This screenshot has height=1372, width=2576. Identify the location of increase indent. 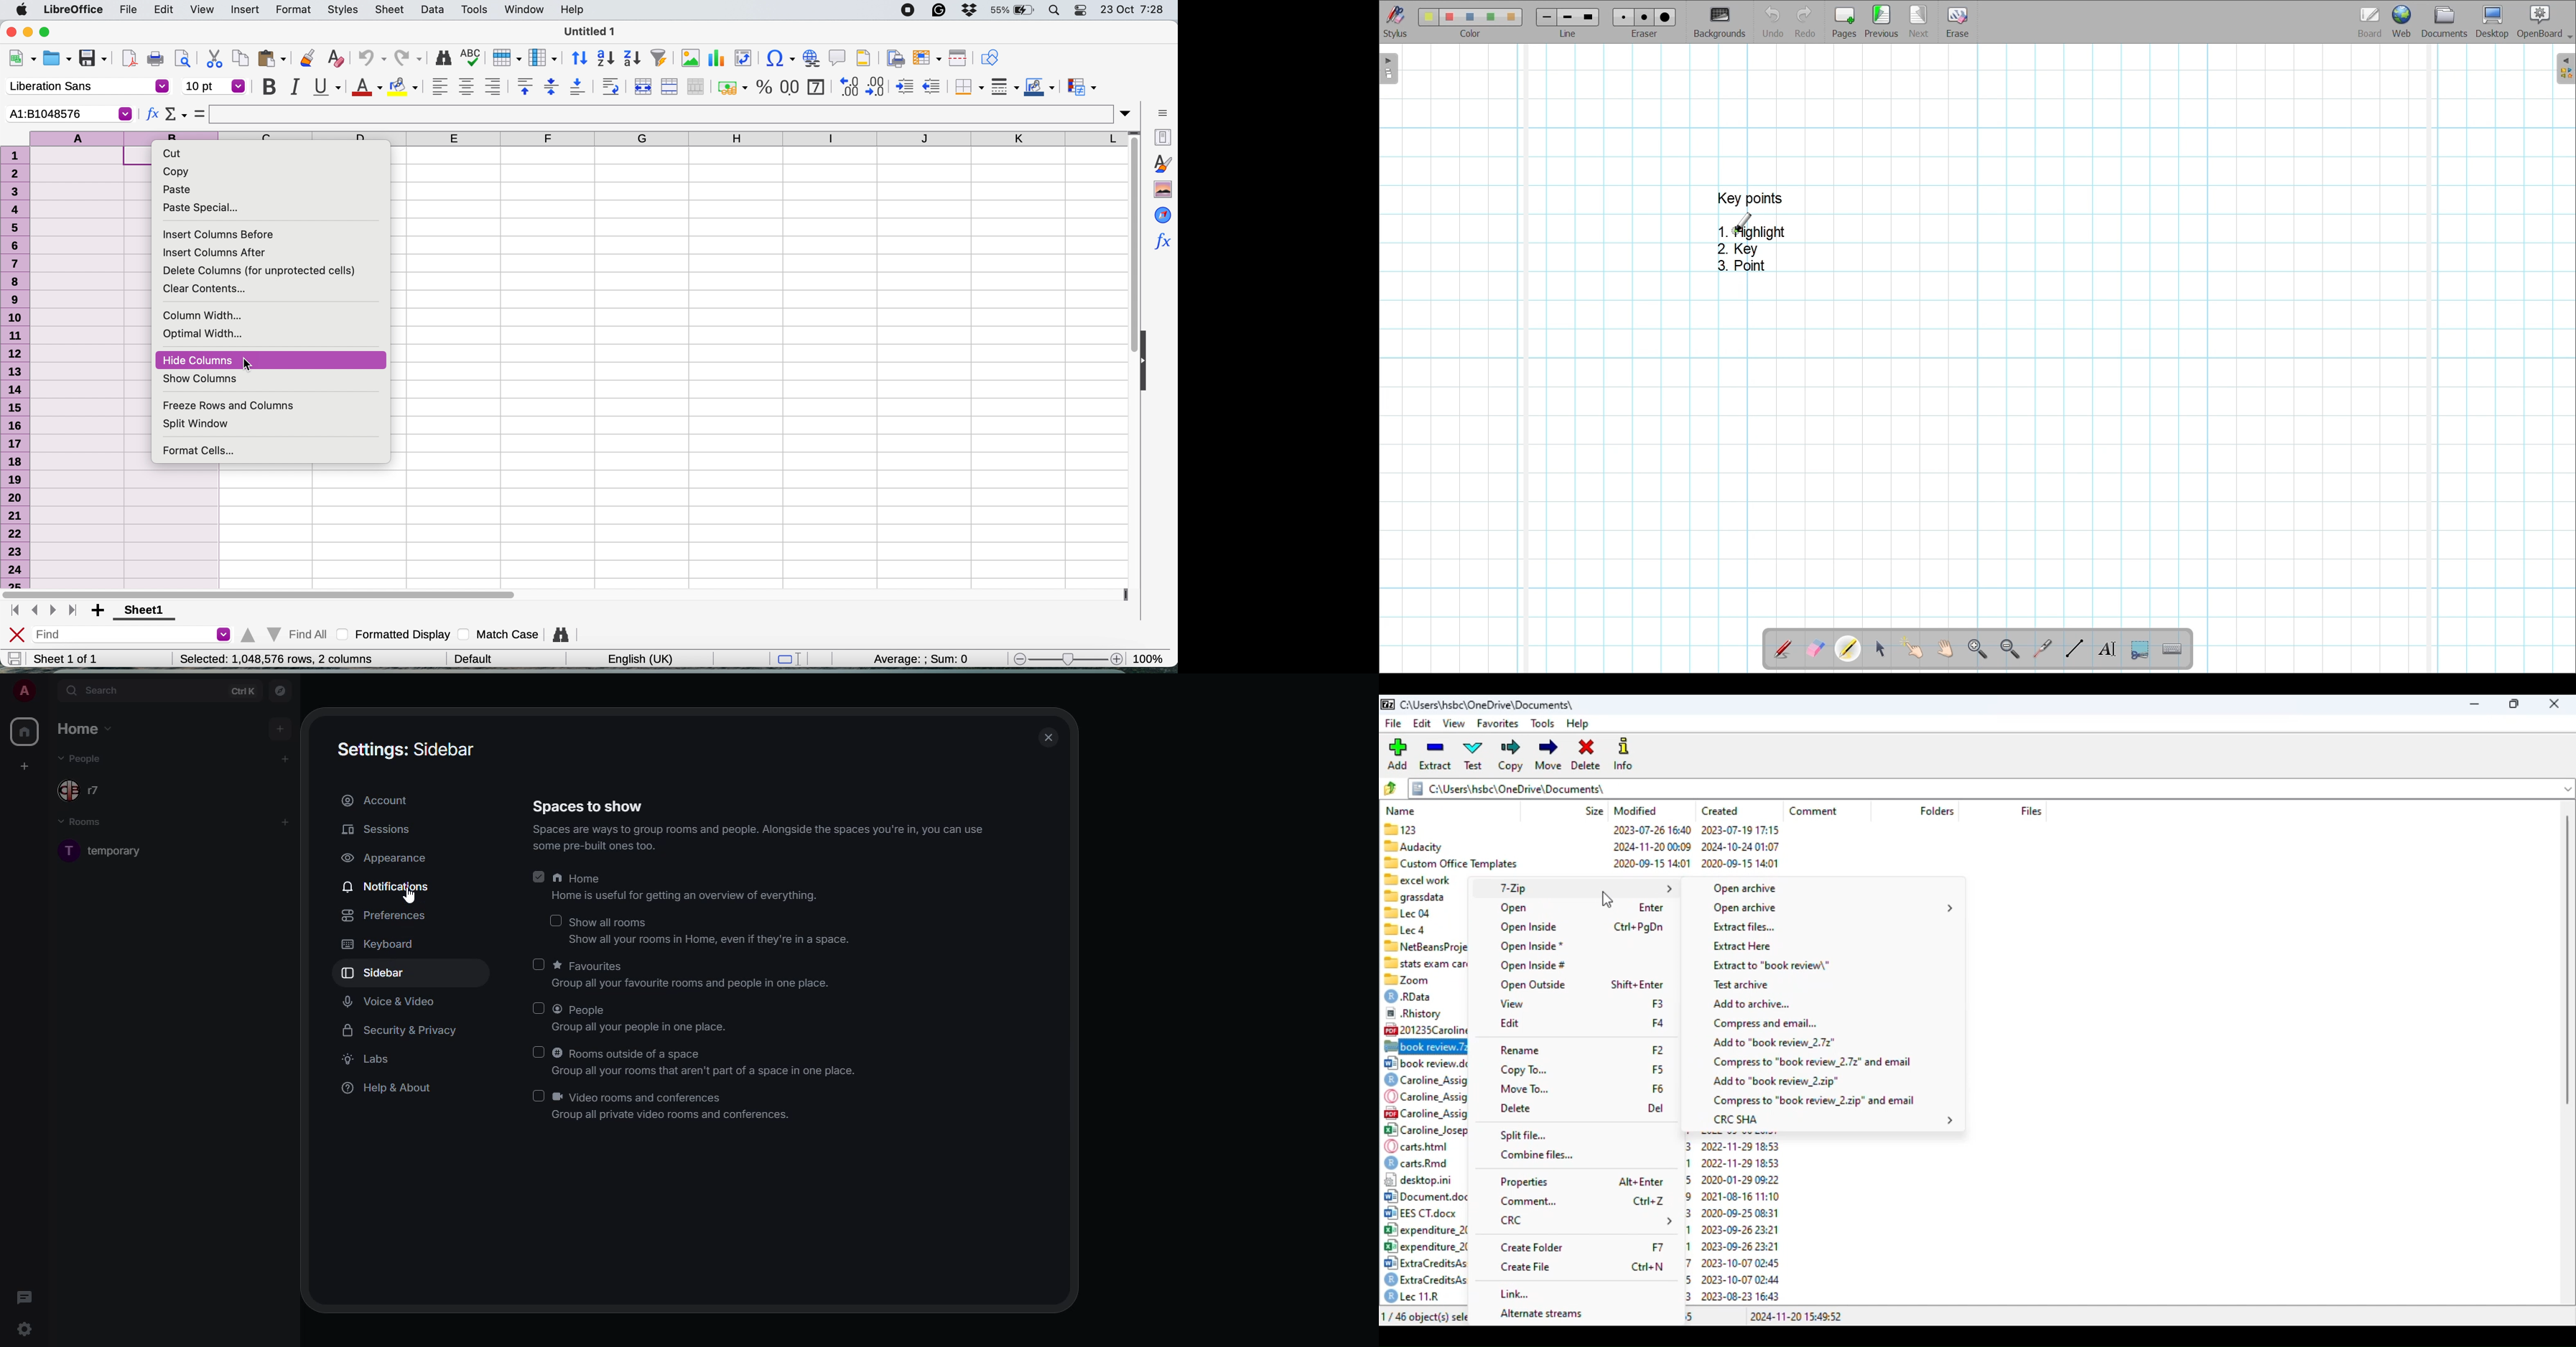
(904, 86).